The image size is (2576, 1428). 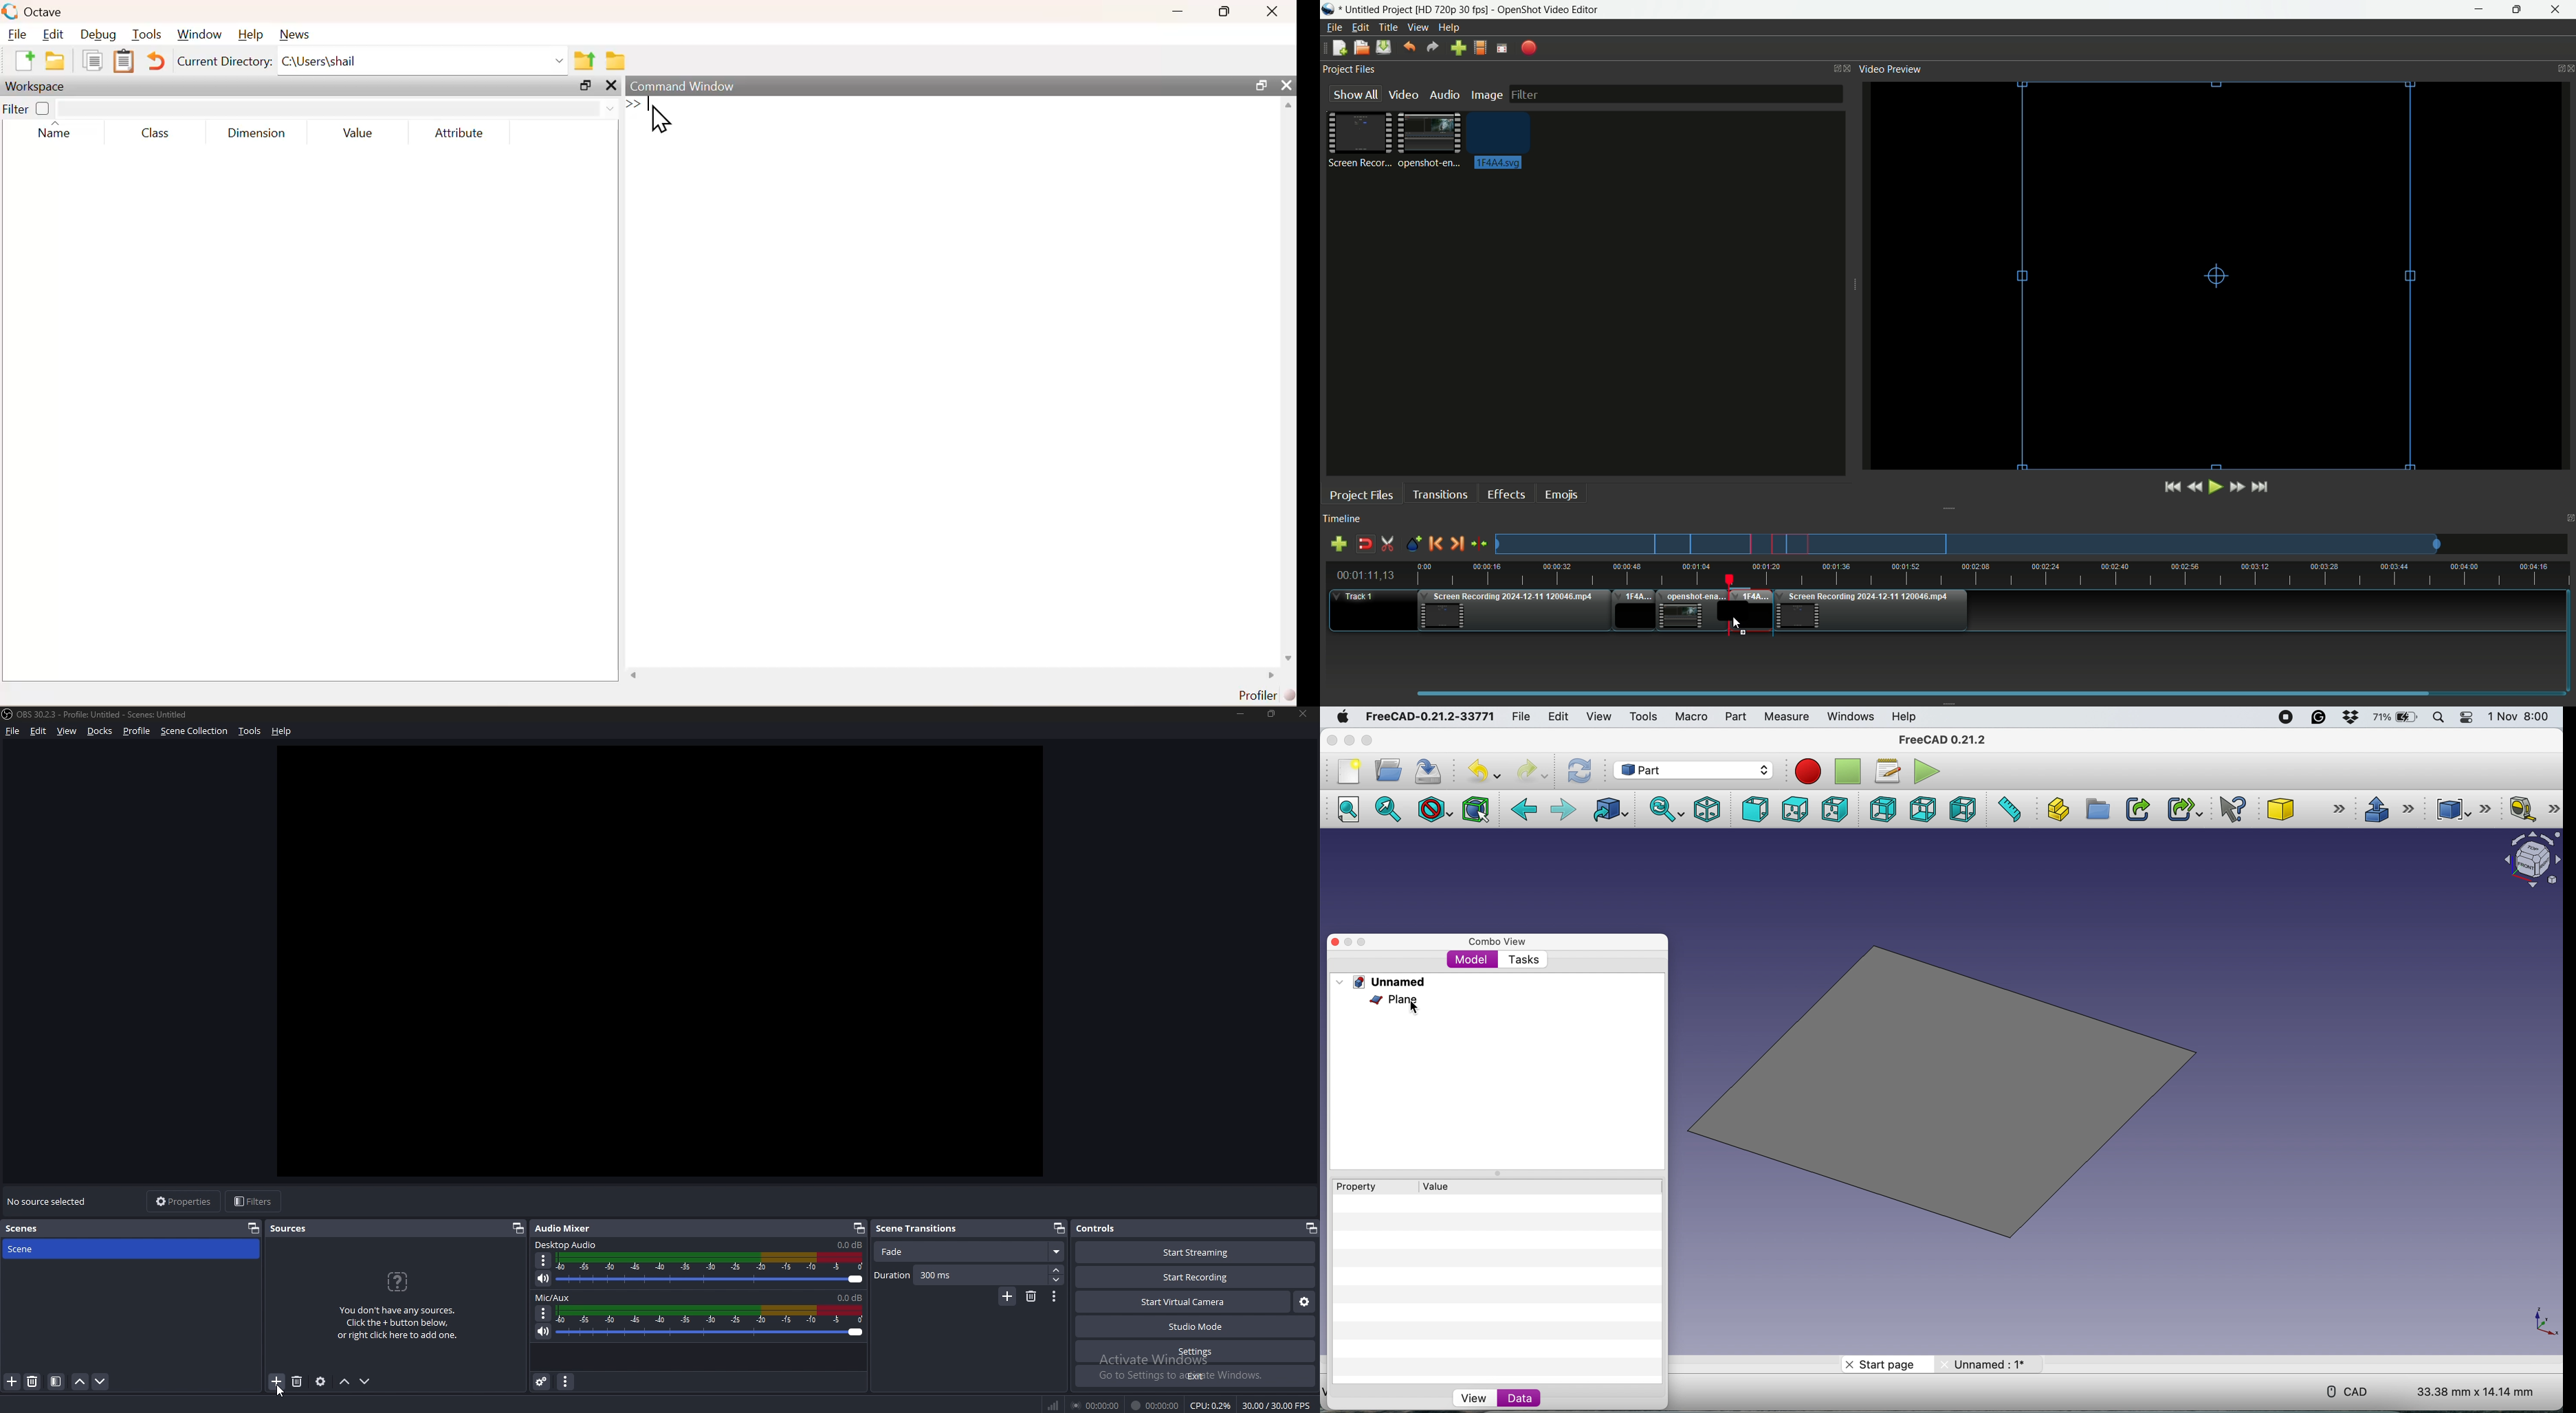 What do you see at coordinates (2139, 811) in the screenshot?
I see `make link` at bounding box center [2139, 811].